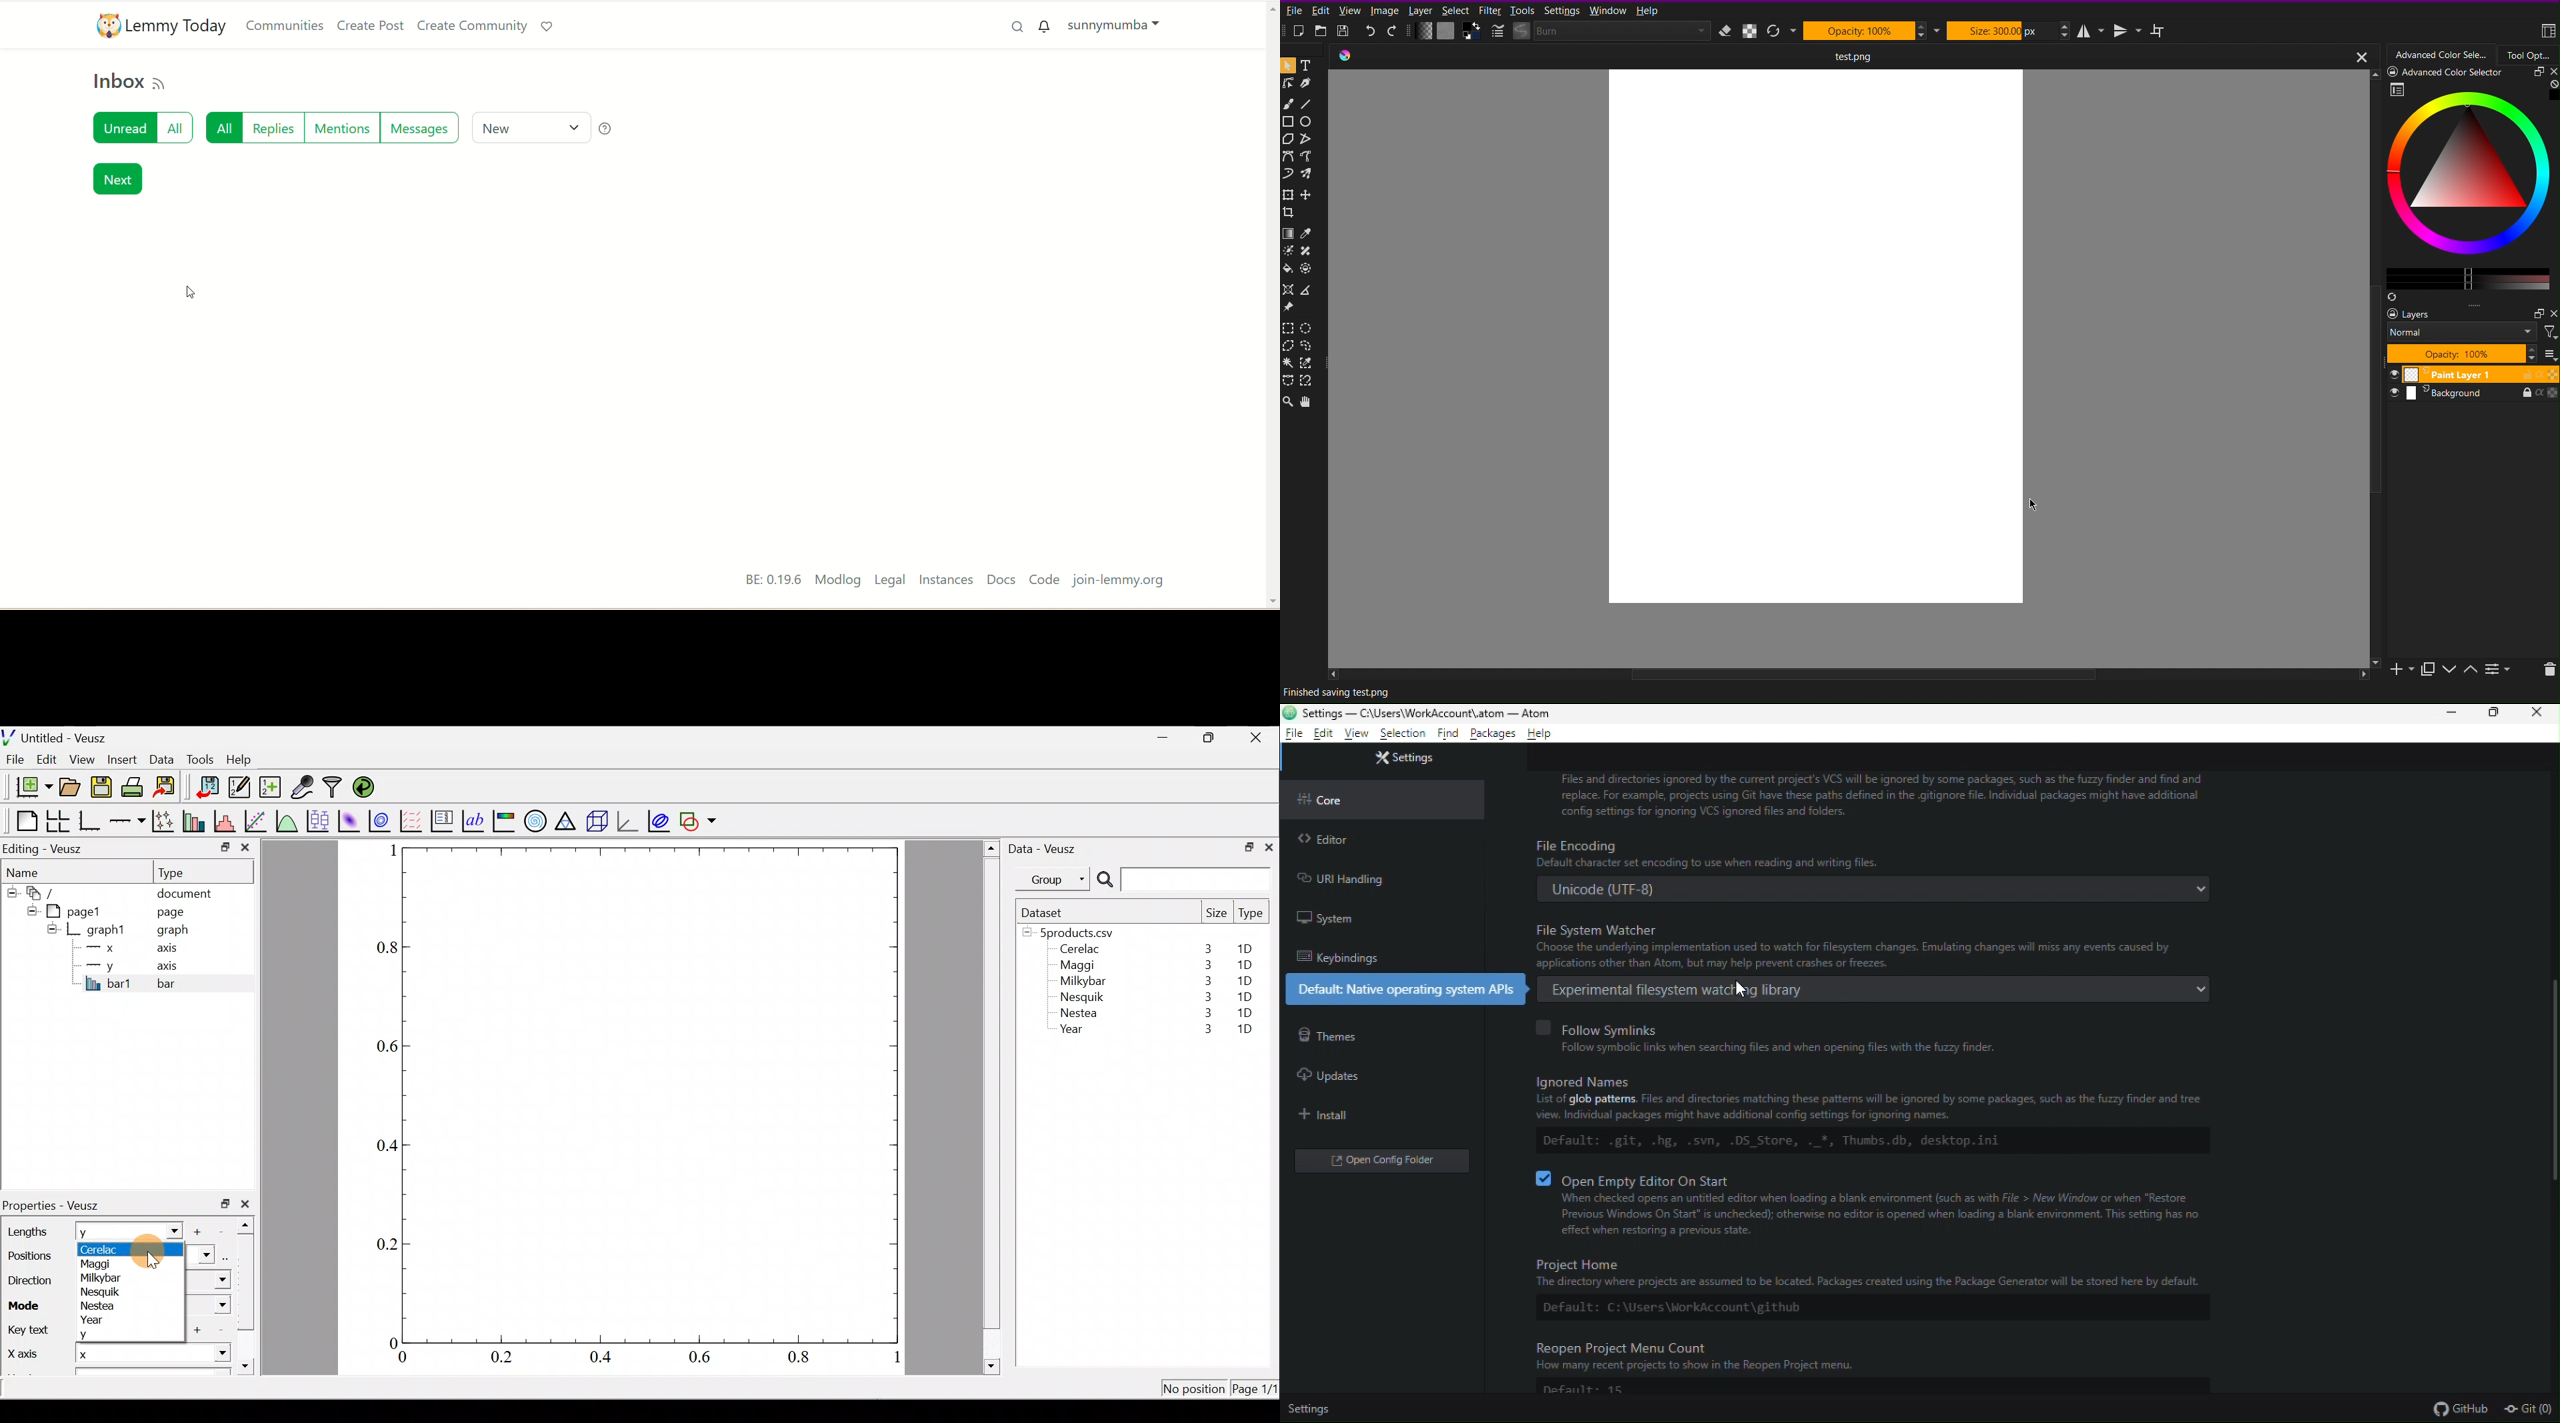  I want to click on unread all, so click(141, 131).